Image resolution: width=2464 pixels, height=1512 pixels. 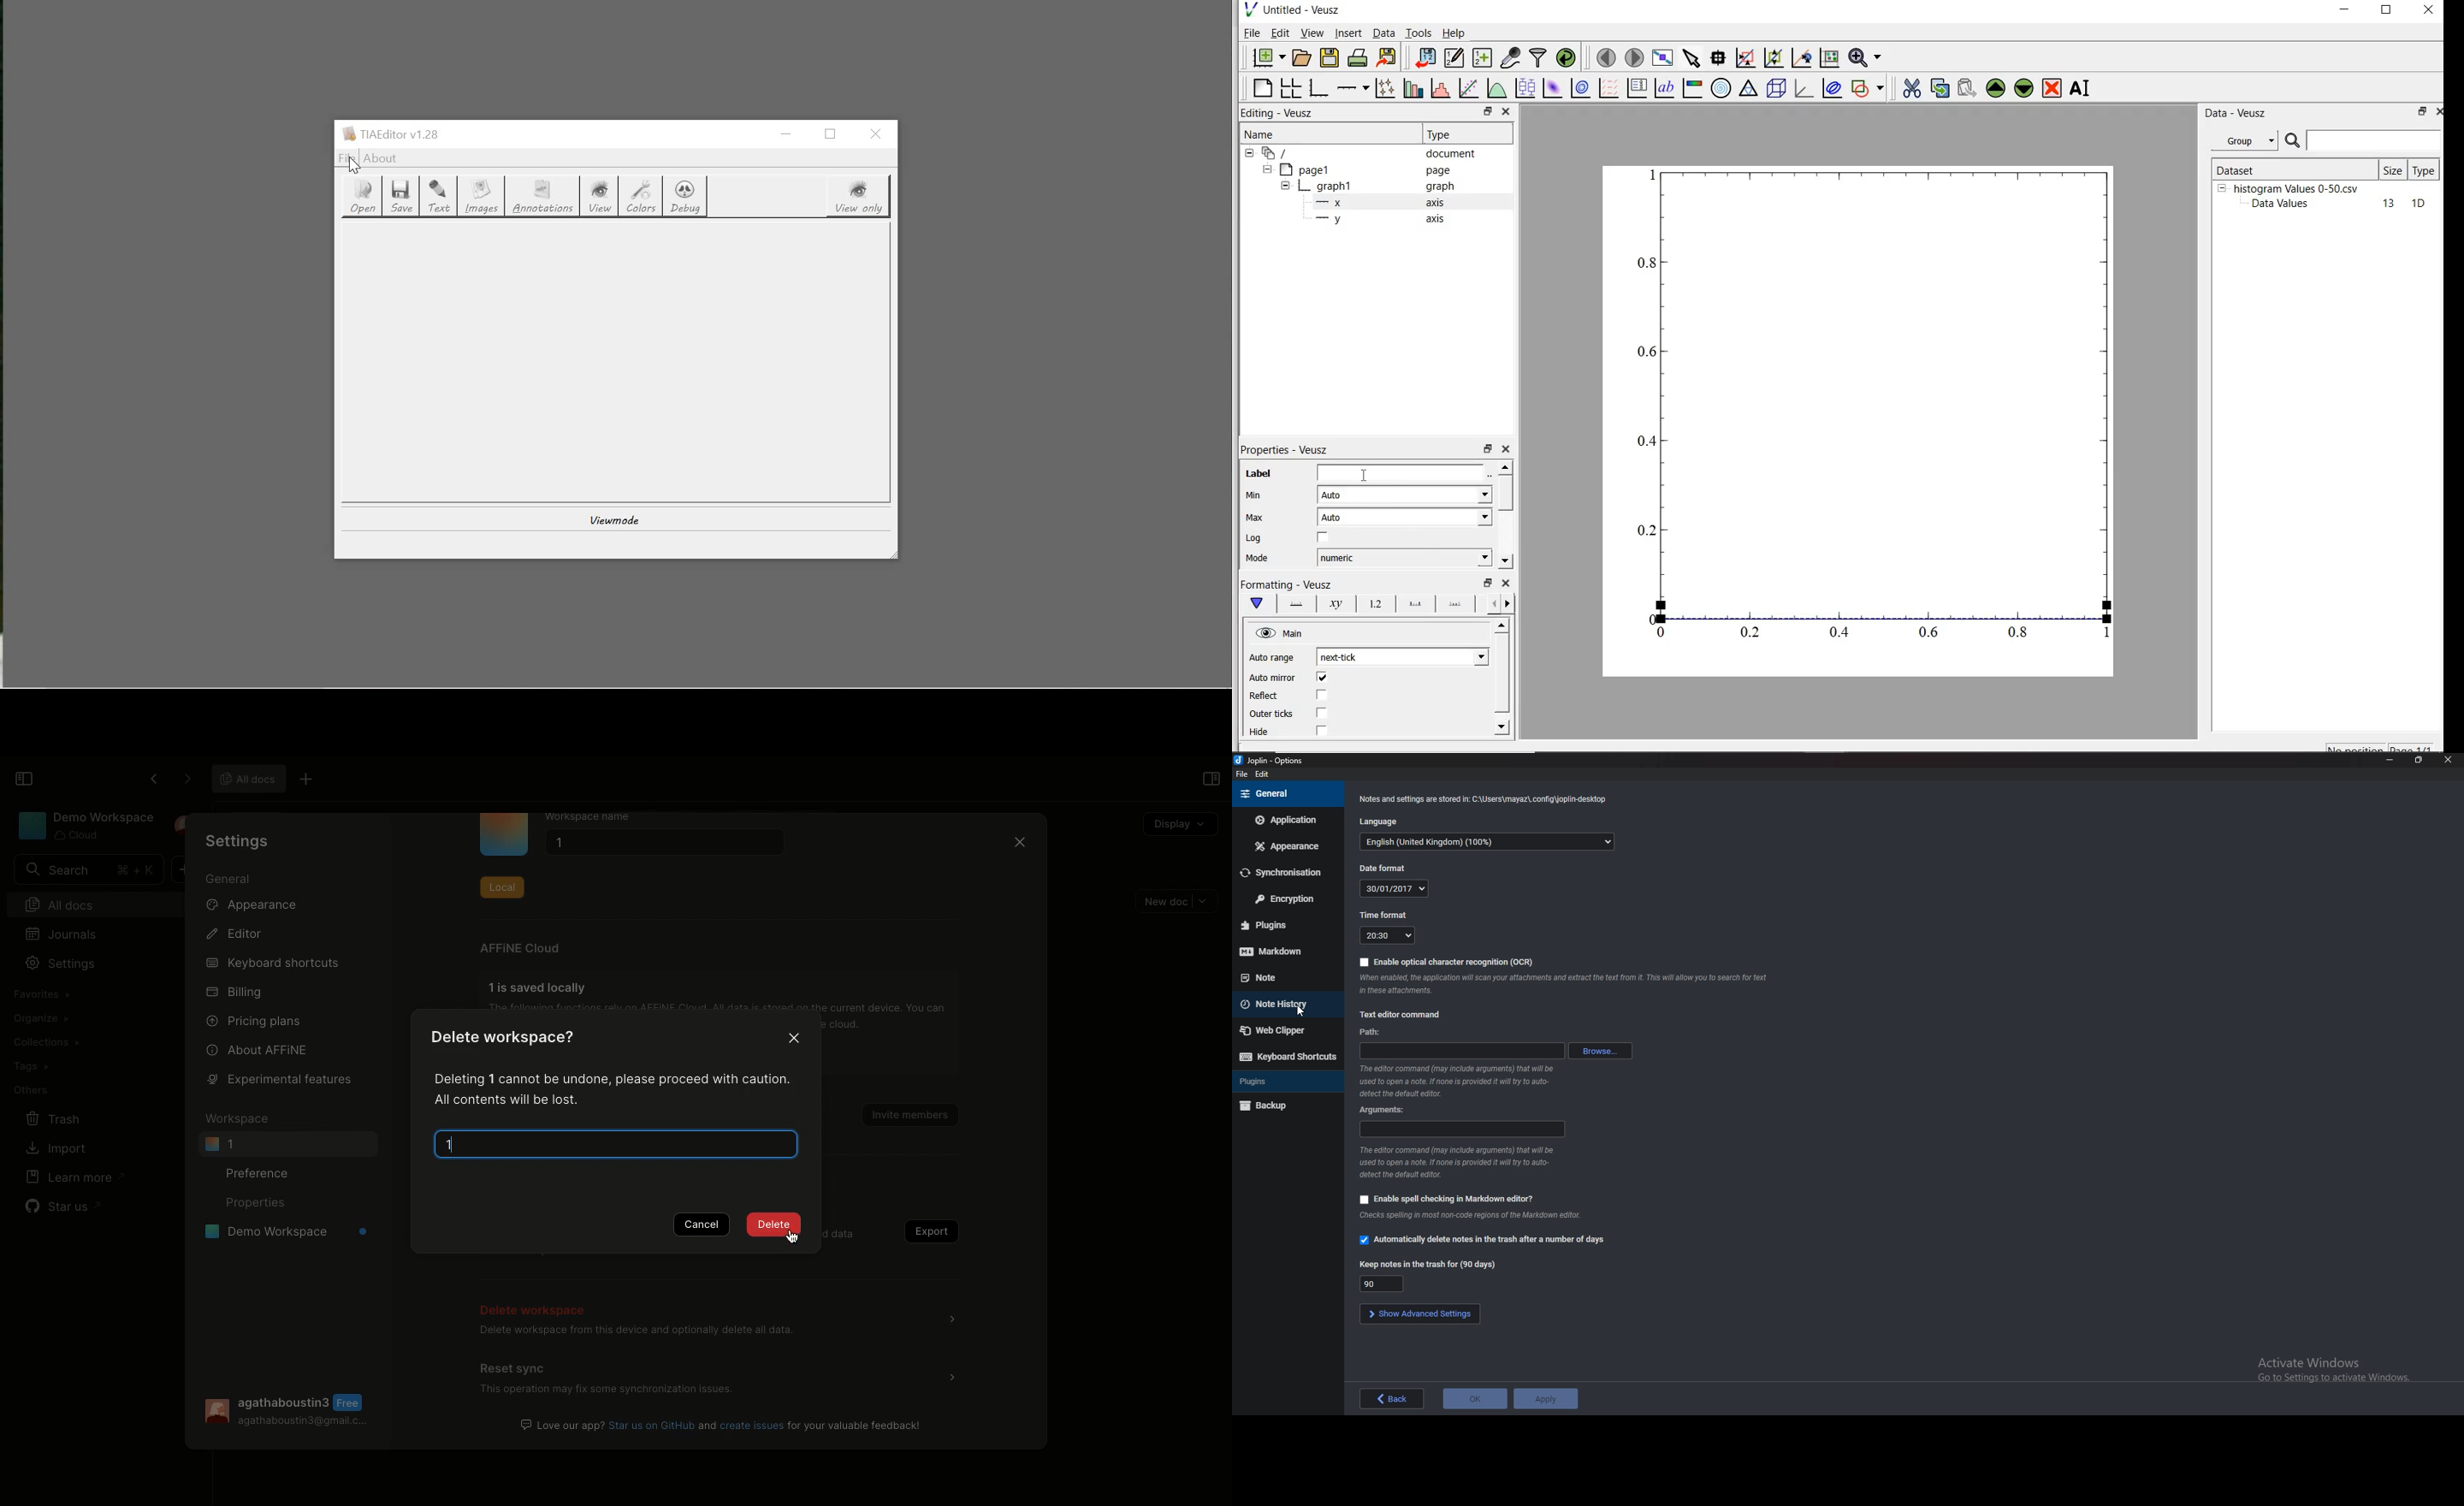 I want to click on next tick, so click(x=1402, y=657).